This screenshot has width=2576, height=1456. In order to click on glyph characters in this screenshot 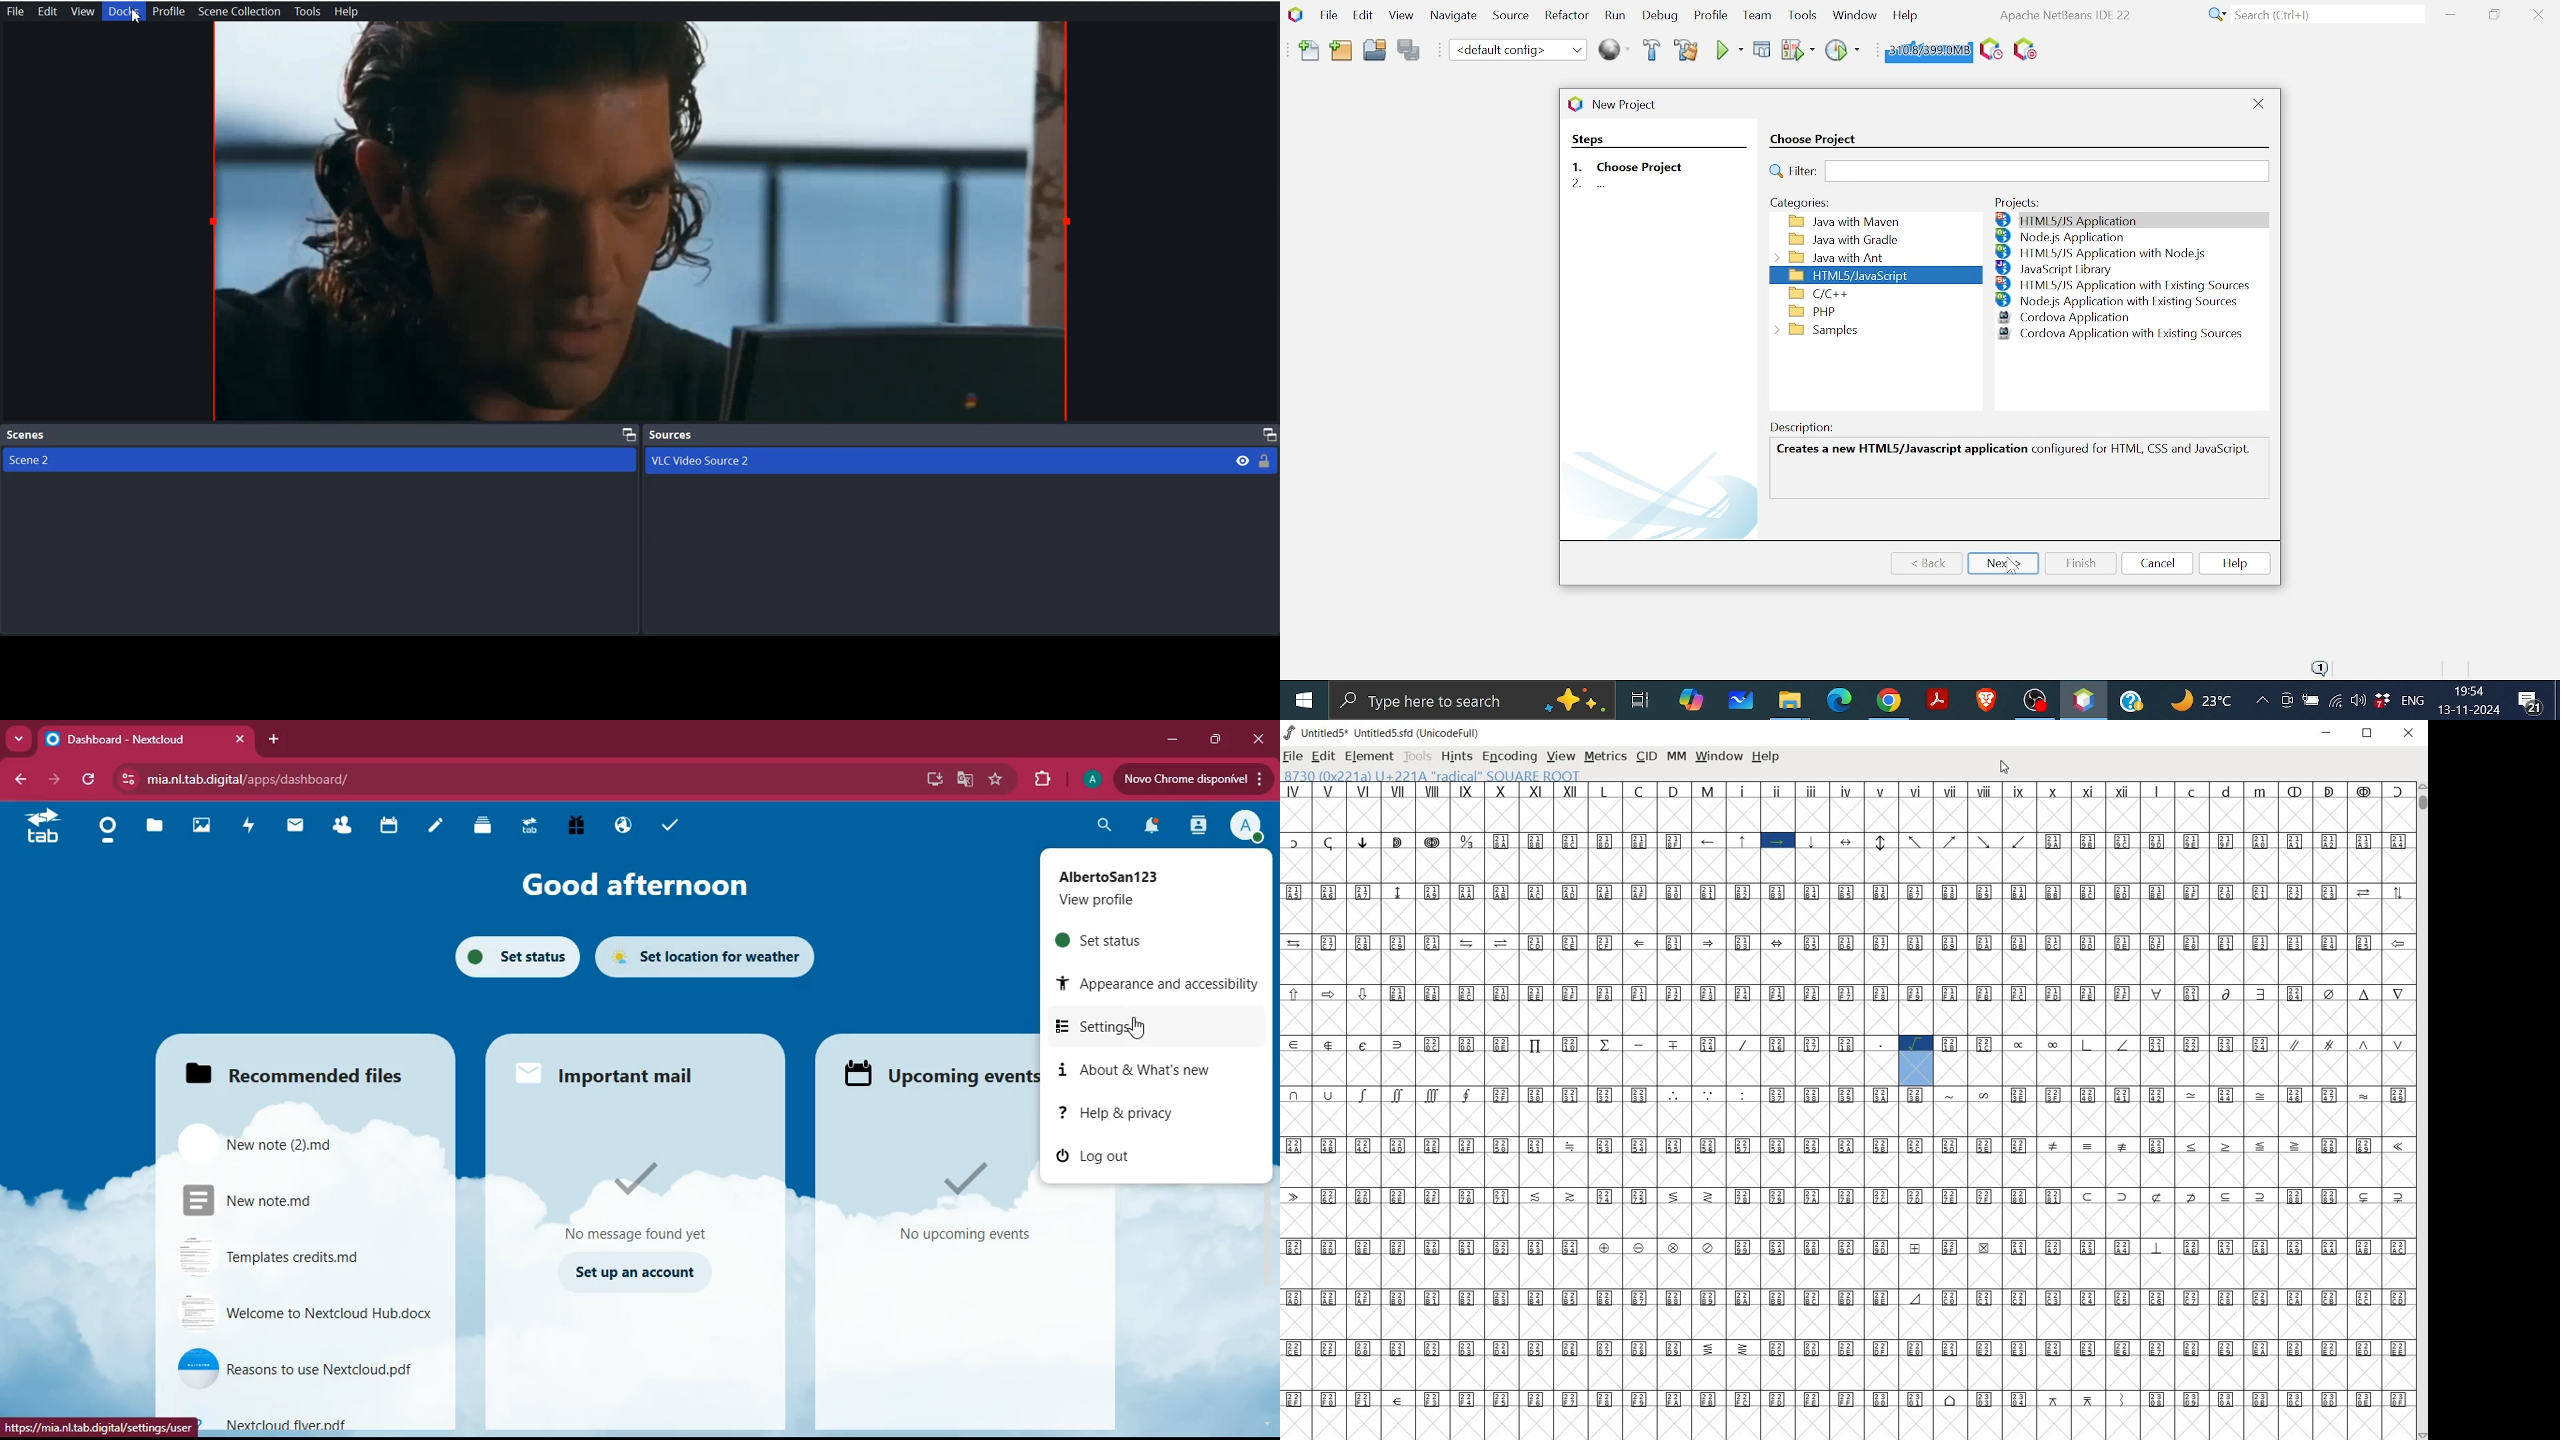, I will do `click(1844, 1107)`.